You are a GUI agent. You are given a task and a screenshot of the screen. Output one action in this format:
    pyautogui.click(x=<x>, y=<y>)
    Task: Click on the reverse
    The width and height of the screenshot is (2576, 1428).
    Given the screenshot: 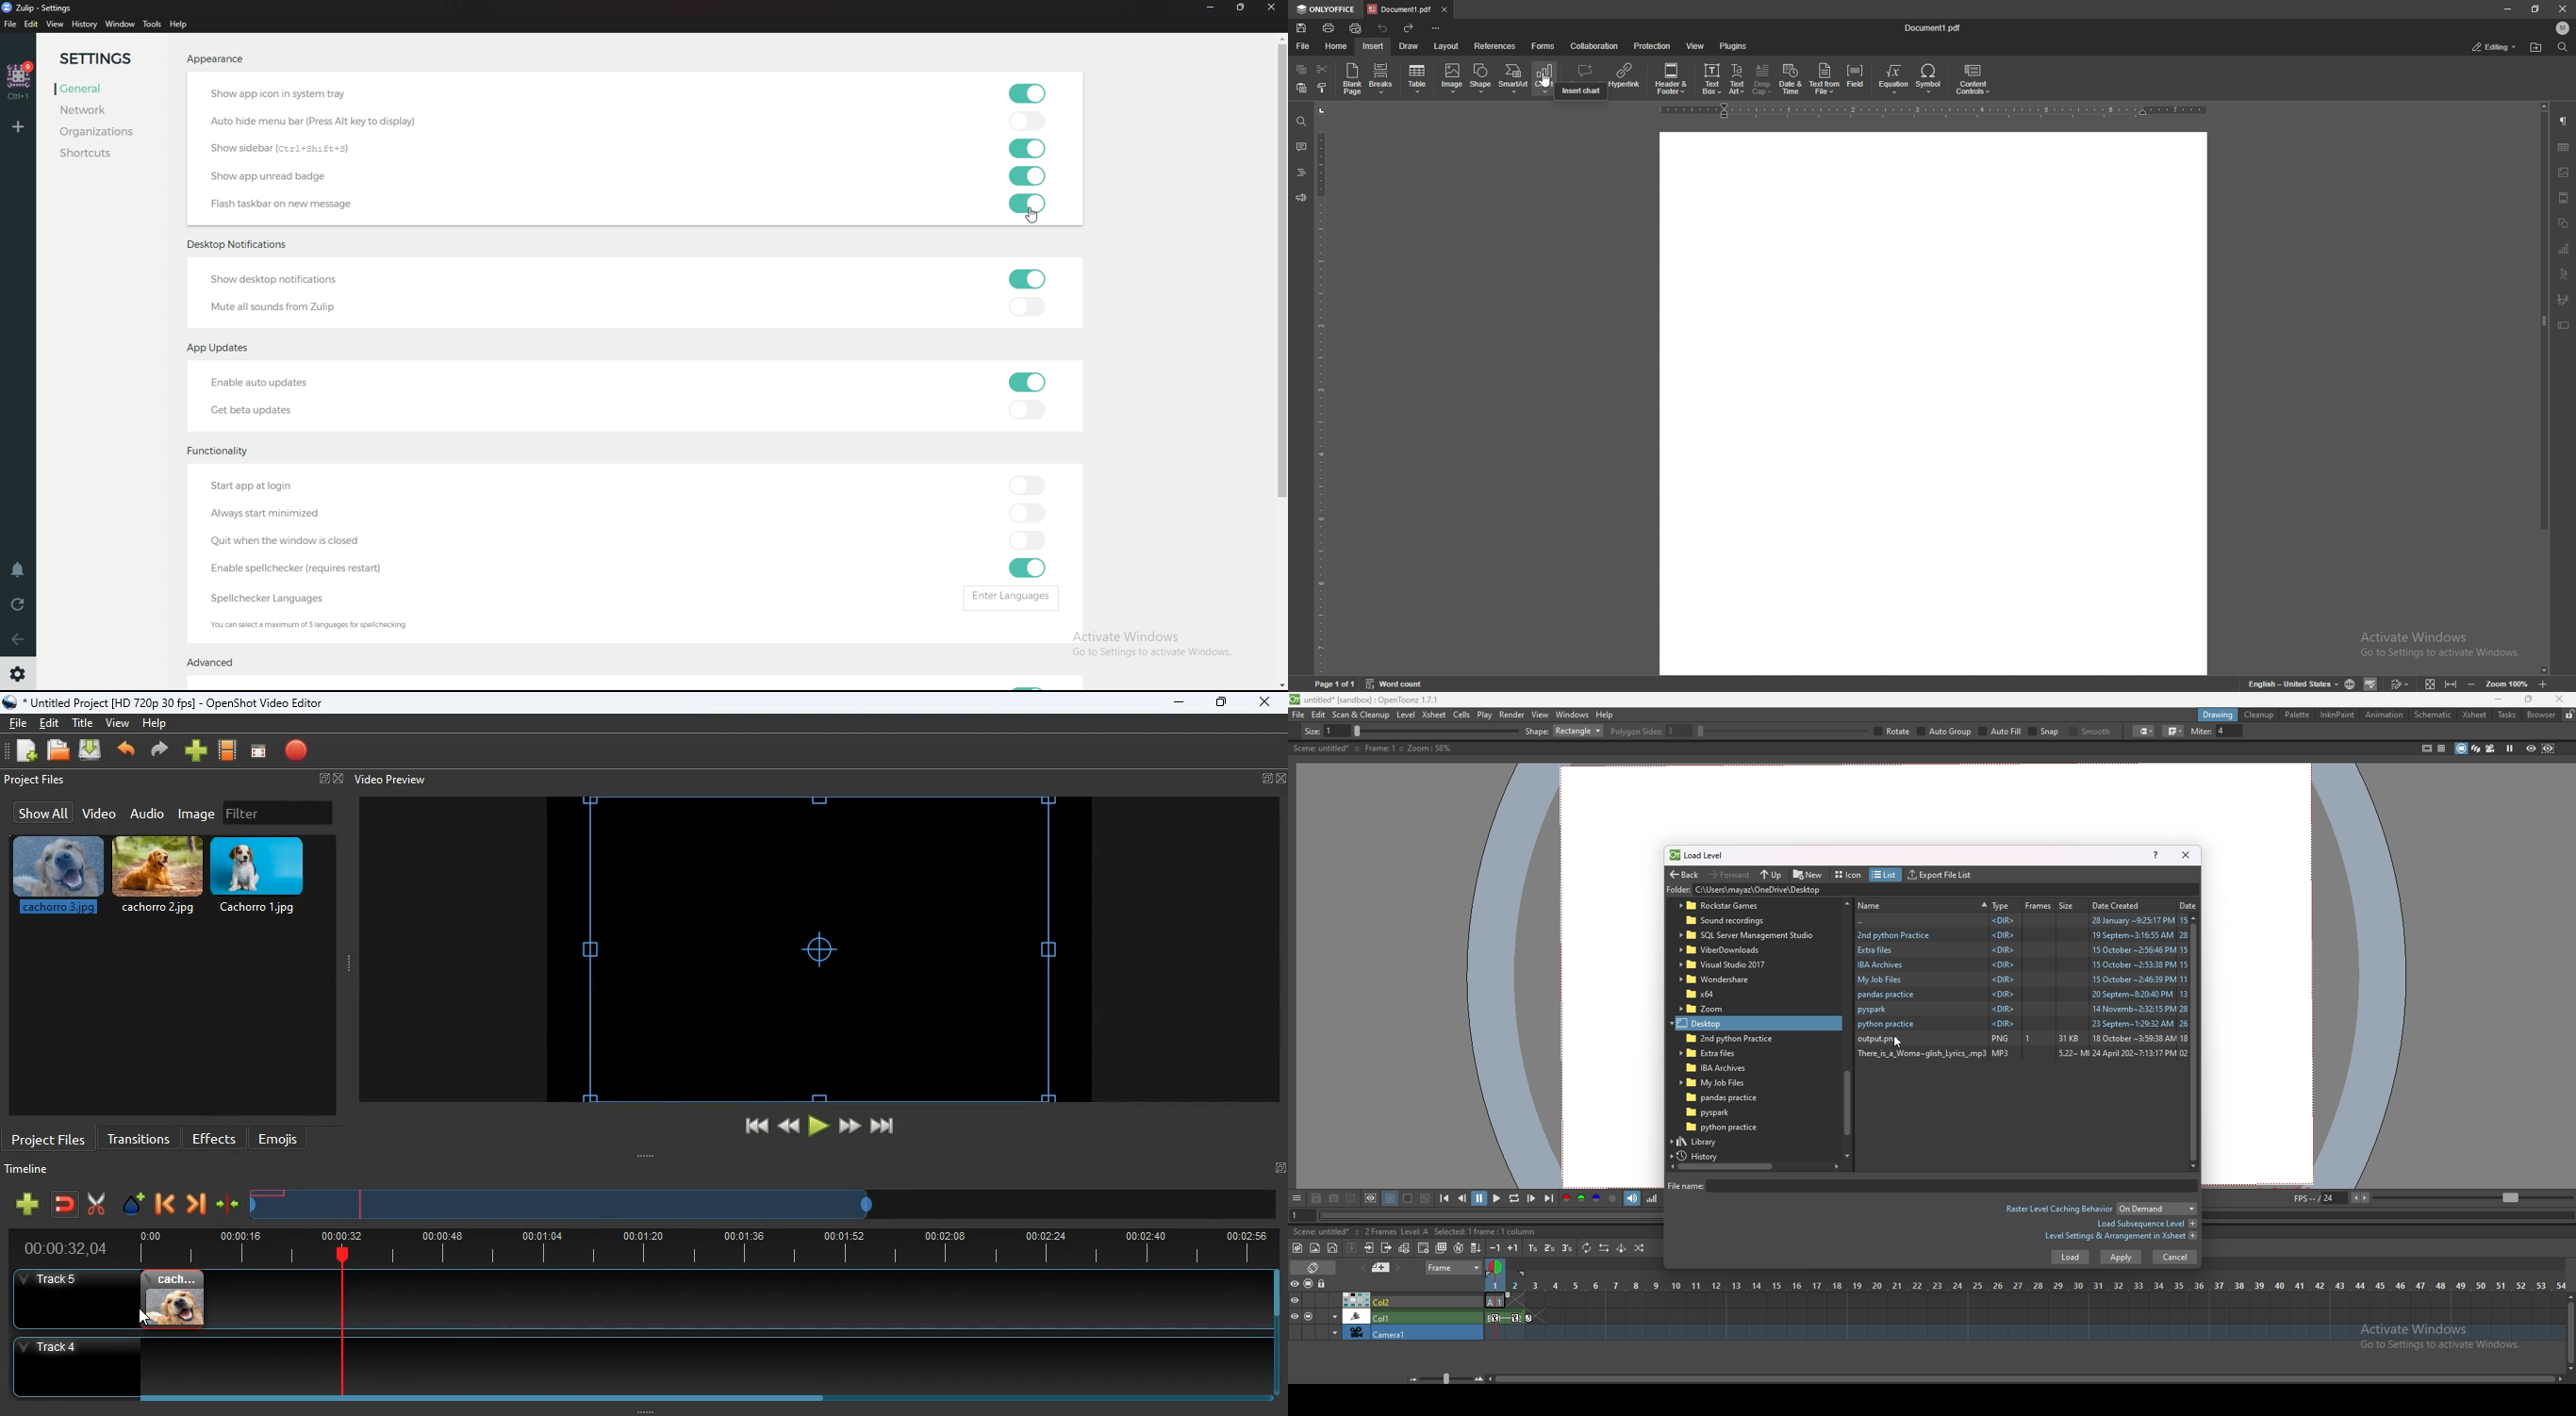 What is the action you would take?
    pyautogui.click(x=1604, y=1248)
    